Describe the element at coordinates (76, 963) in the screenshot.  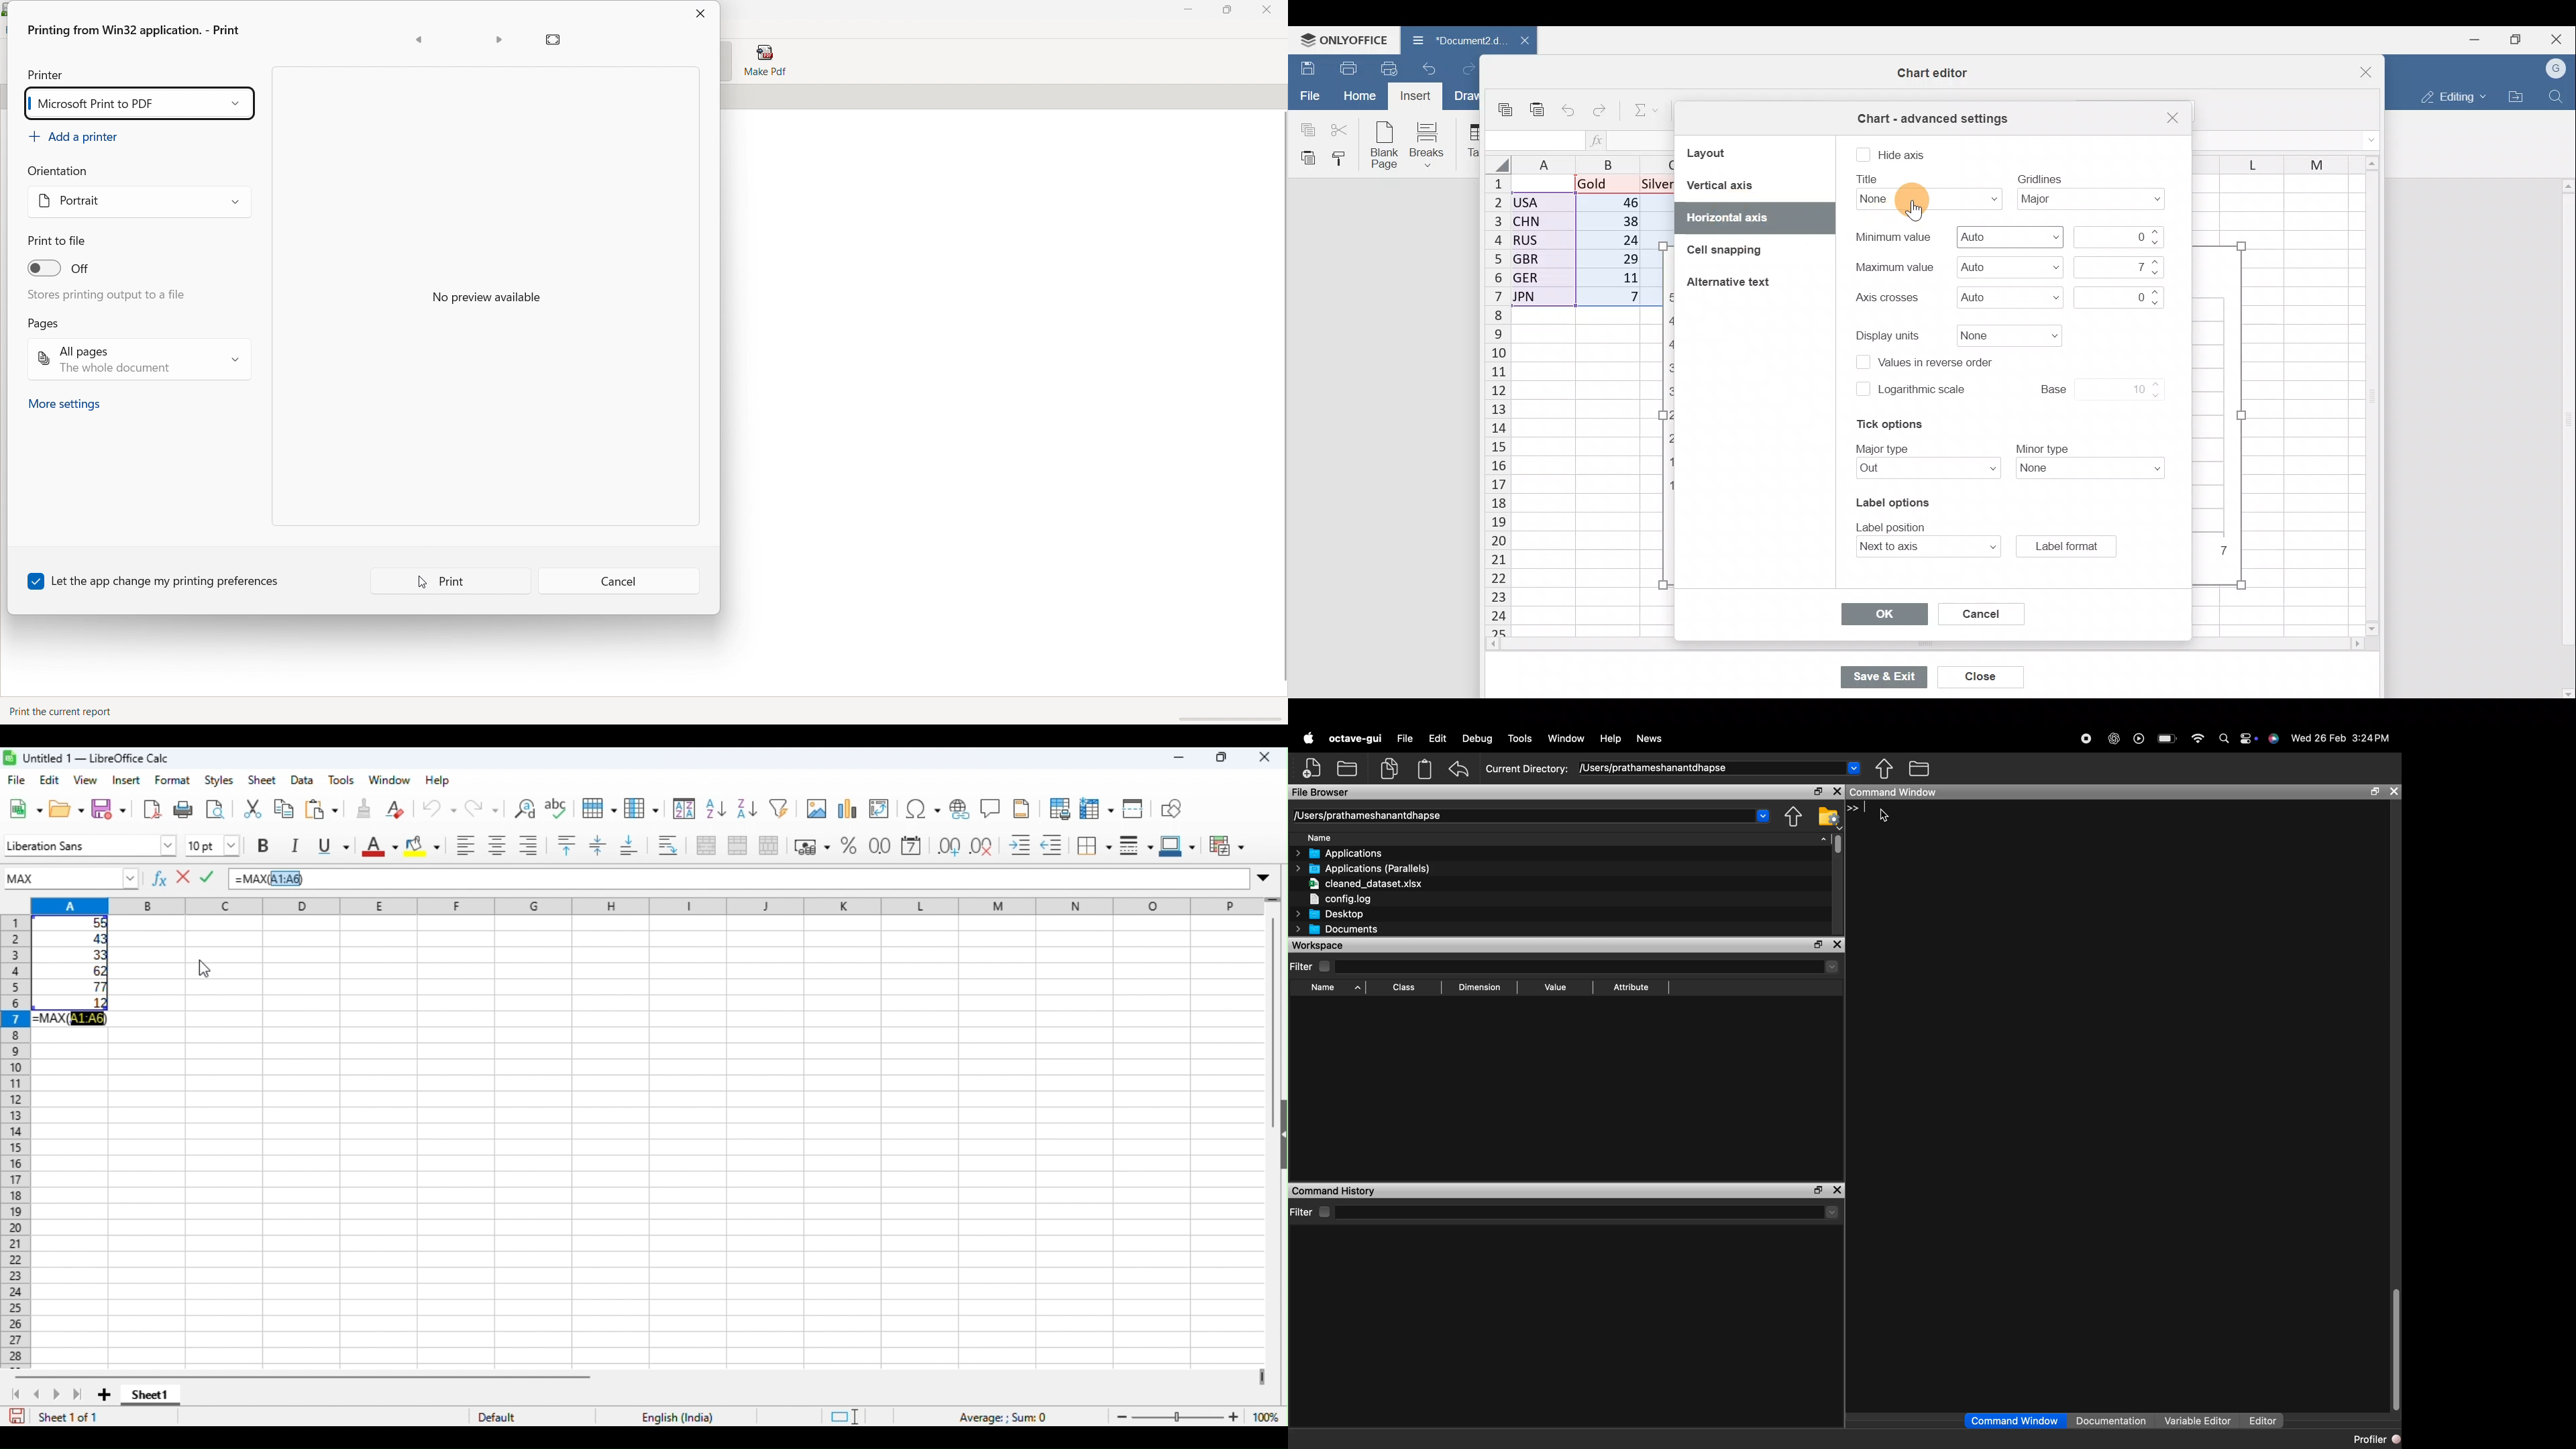
I see `range of cells` at that location.